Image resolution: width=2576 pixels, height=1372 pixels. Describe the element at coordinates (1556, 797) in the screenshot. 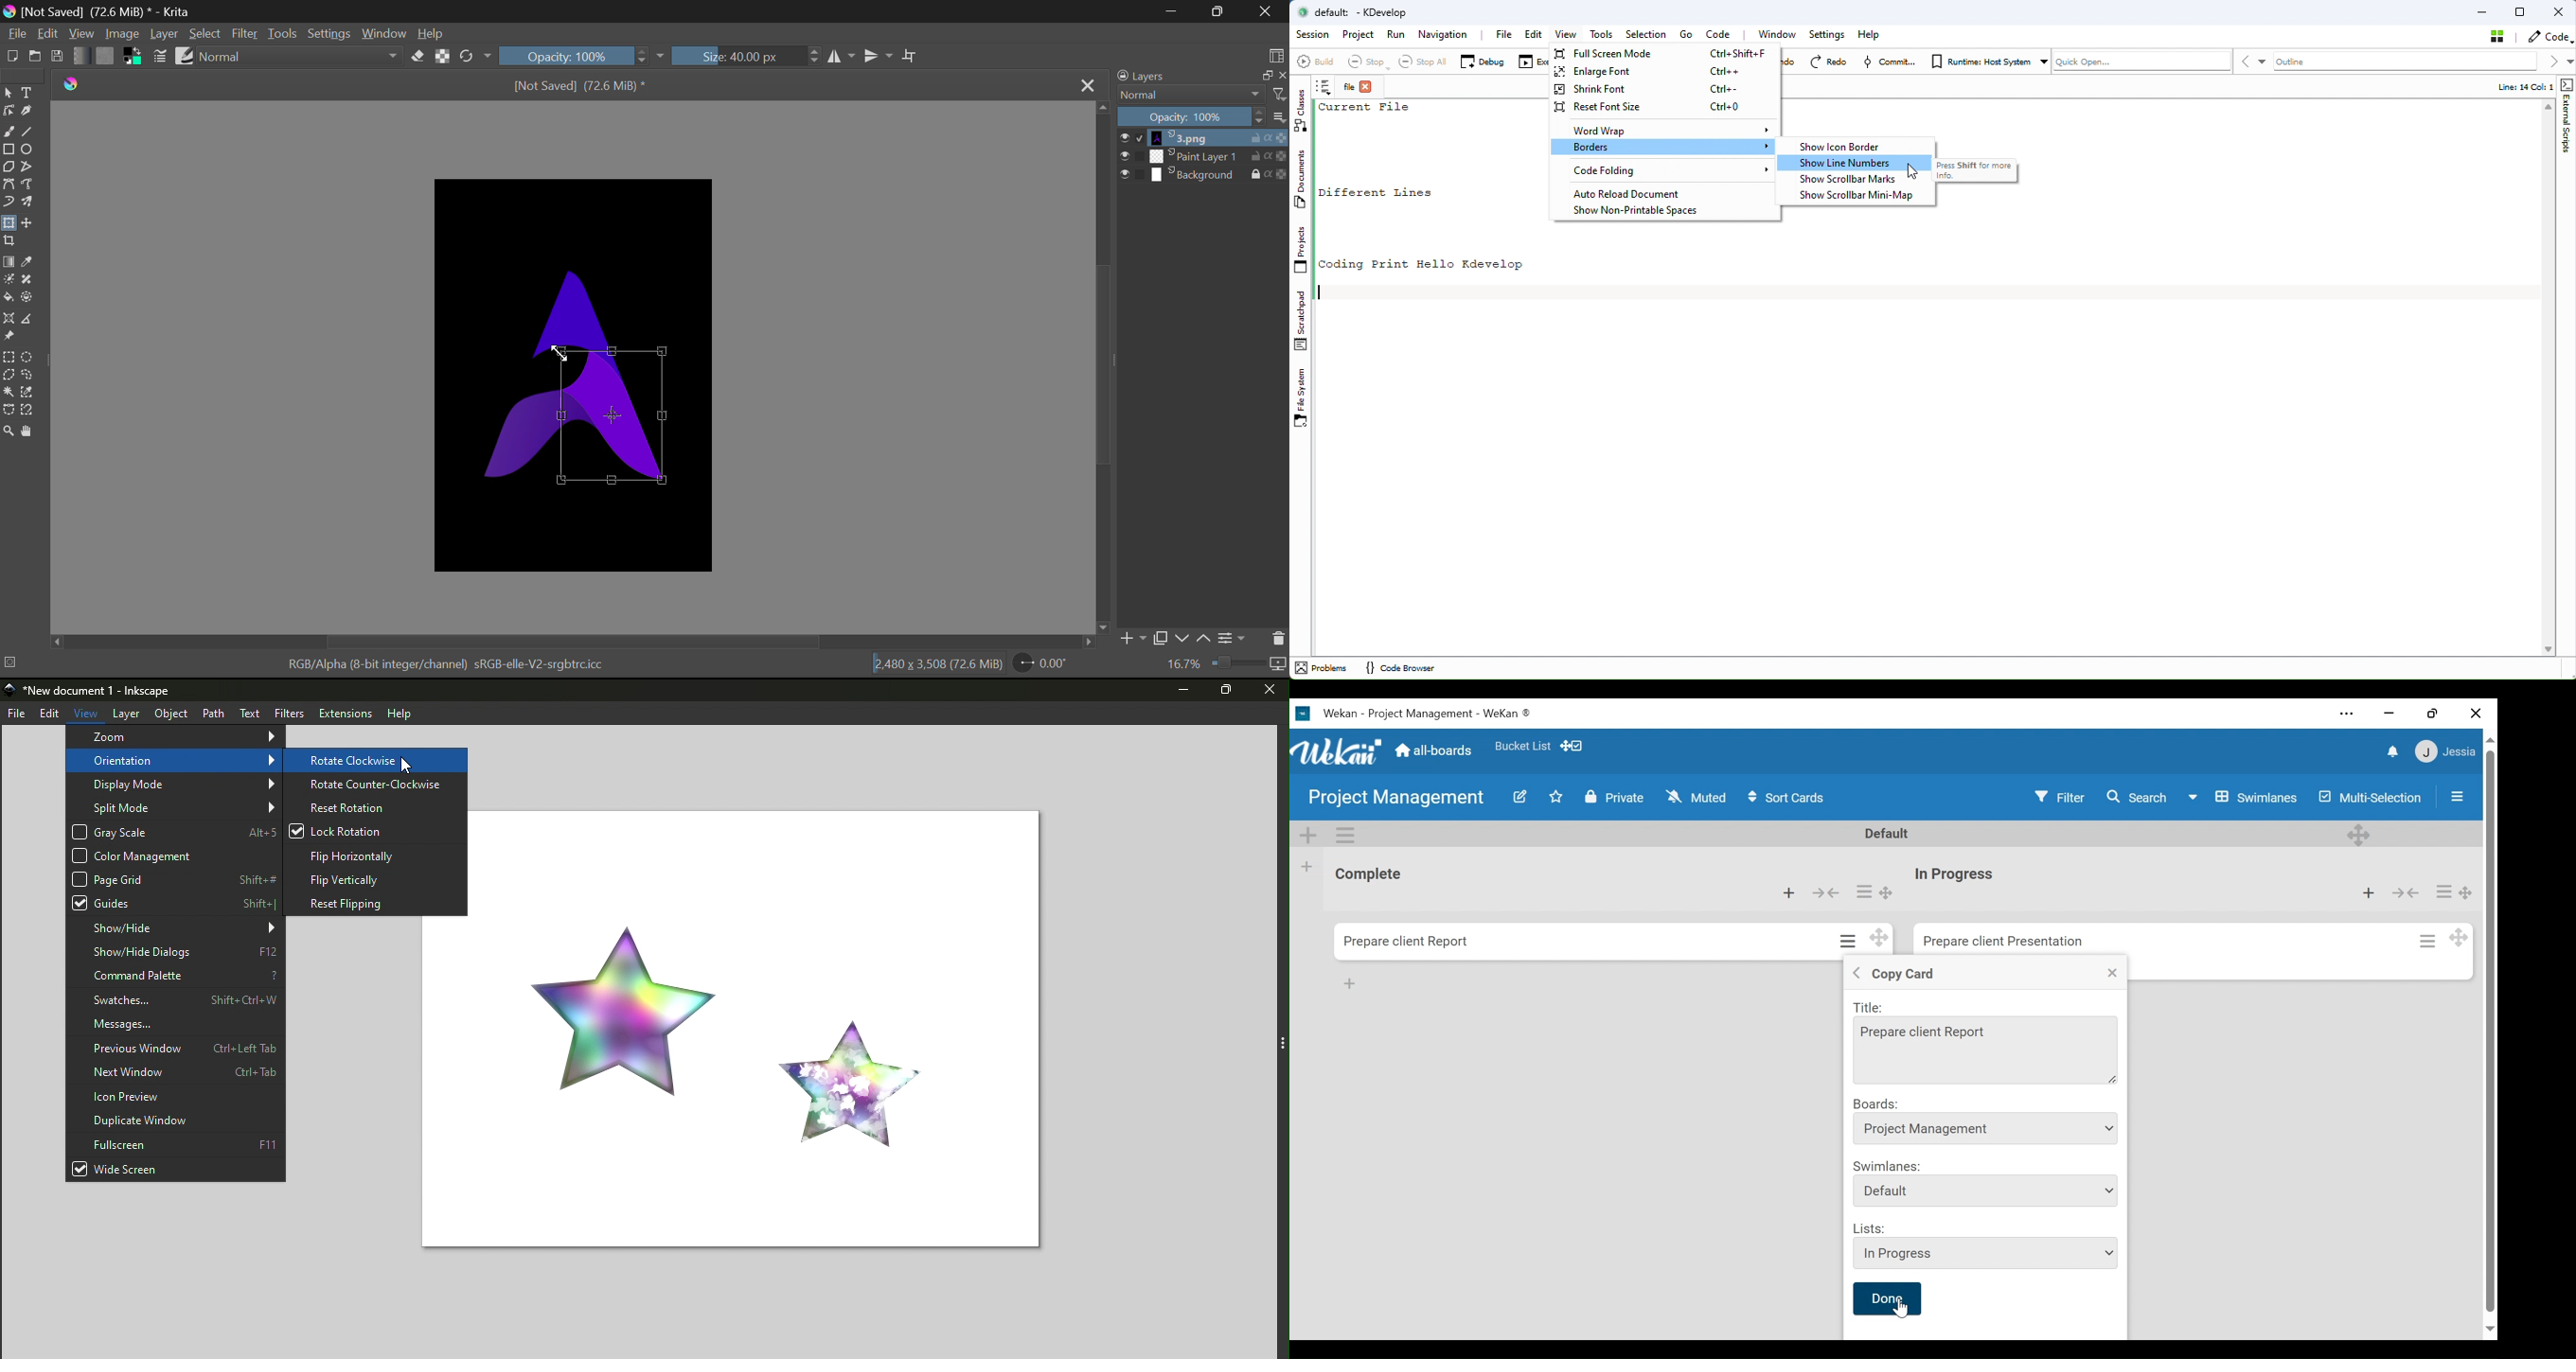

I see `Toggle favorites` at that location.